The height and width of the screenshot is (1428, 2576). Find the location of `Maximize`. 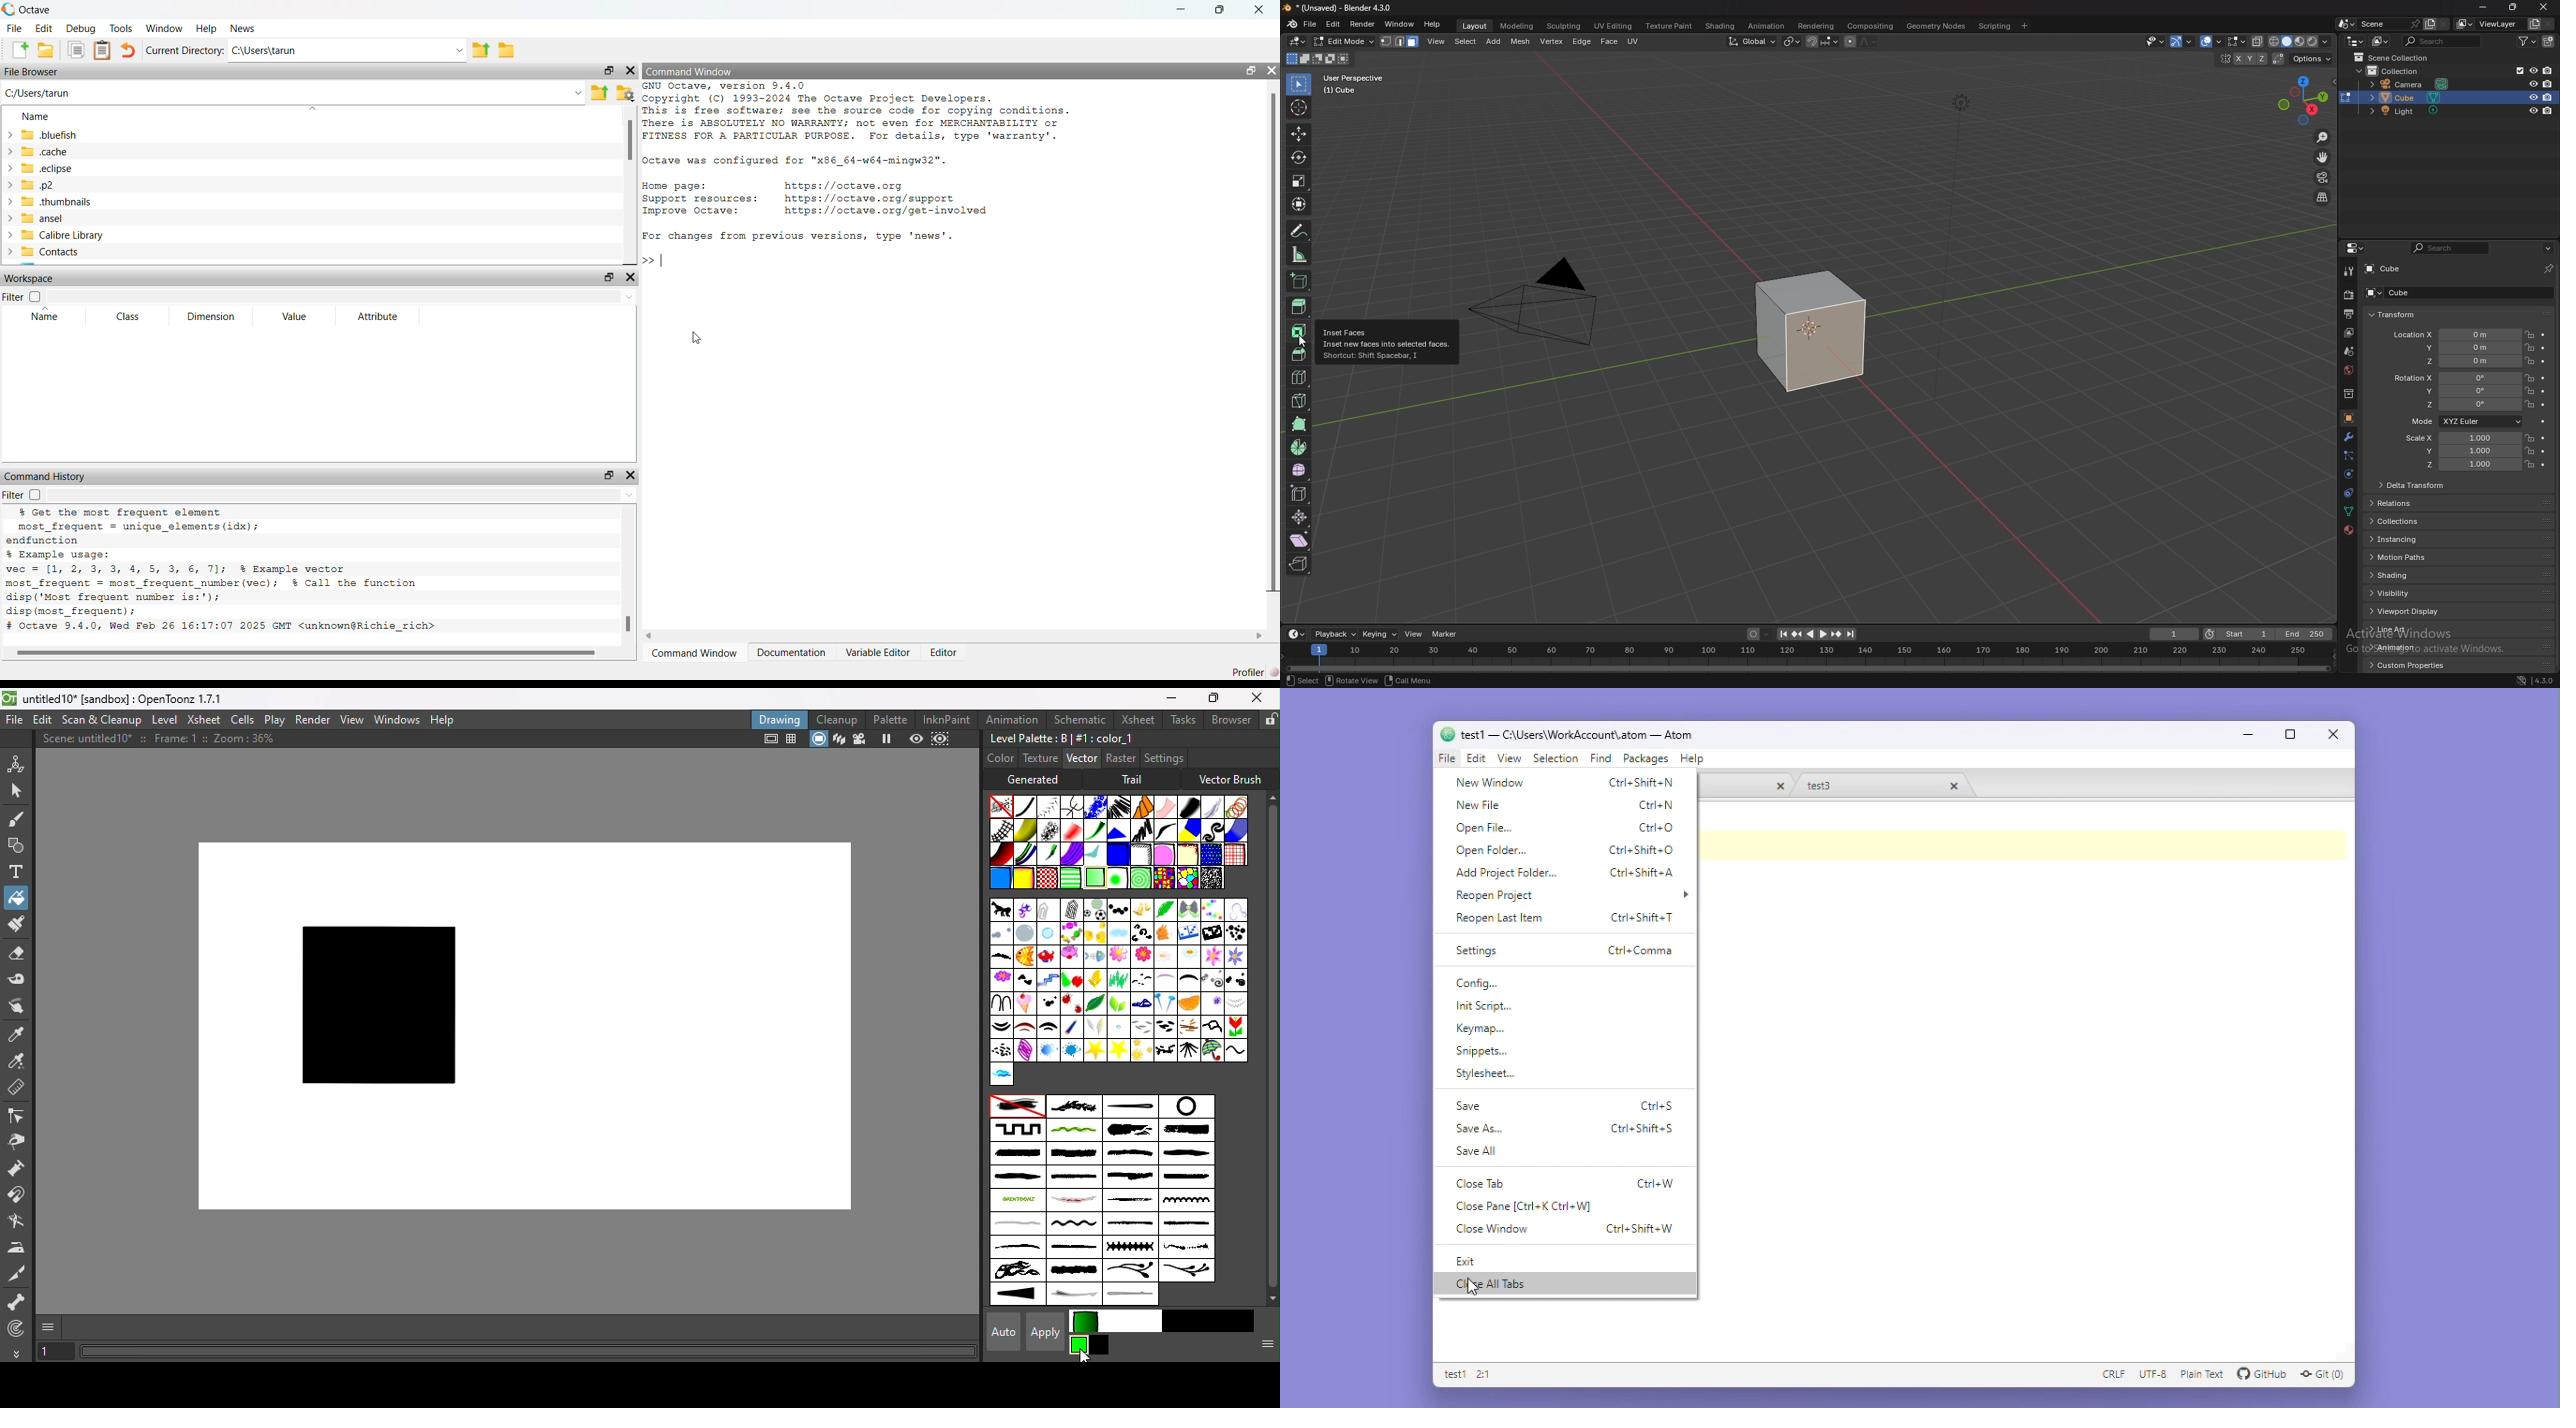

Maximize is located at coordinates (1211, 699).